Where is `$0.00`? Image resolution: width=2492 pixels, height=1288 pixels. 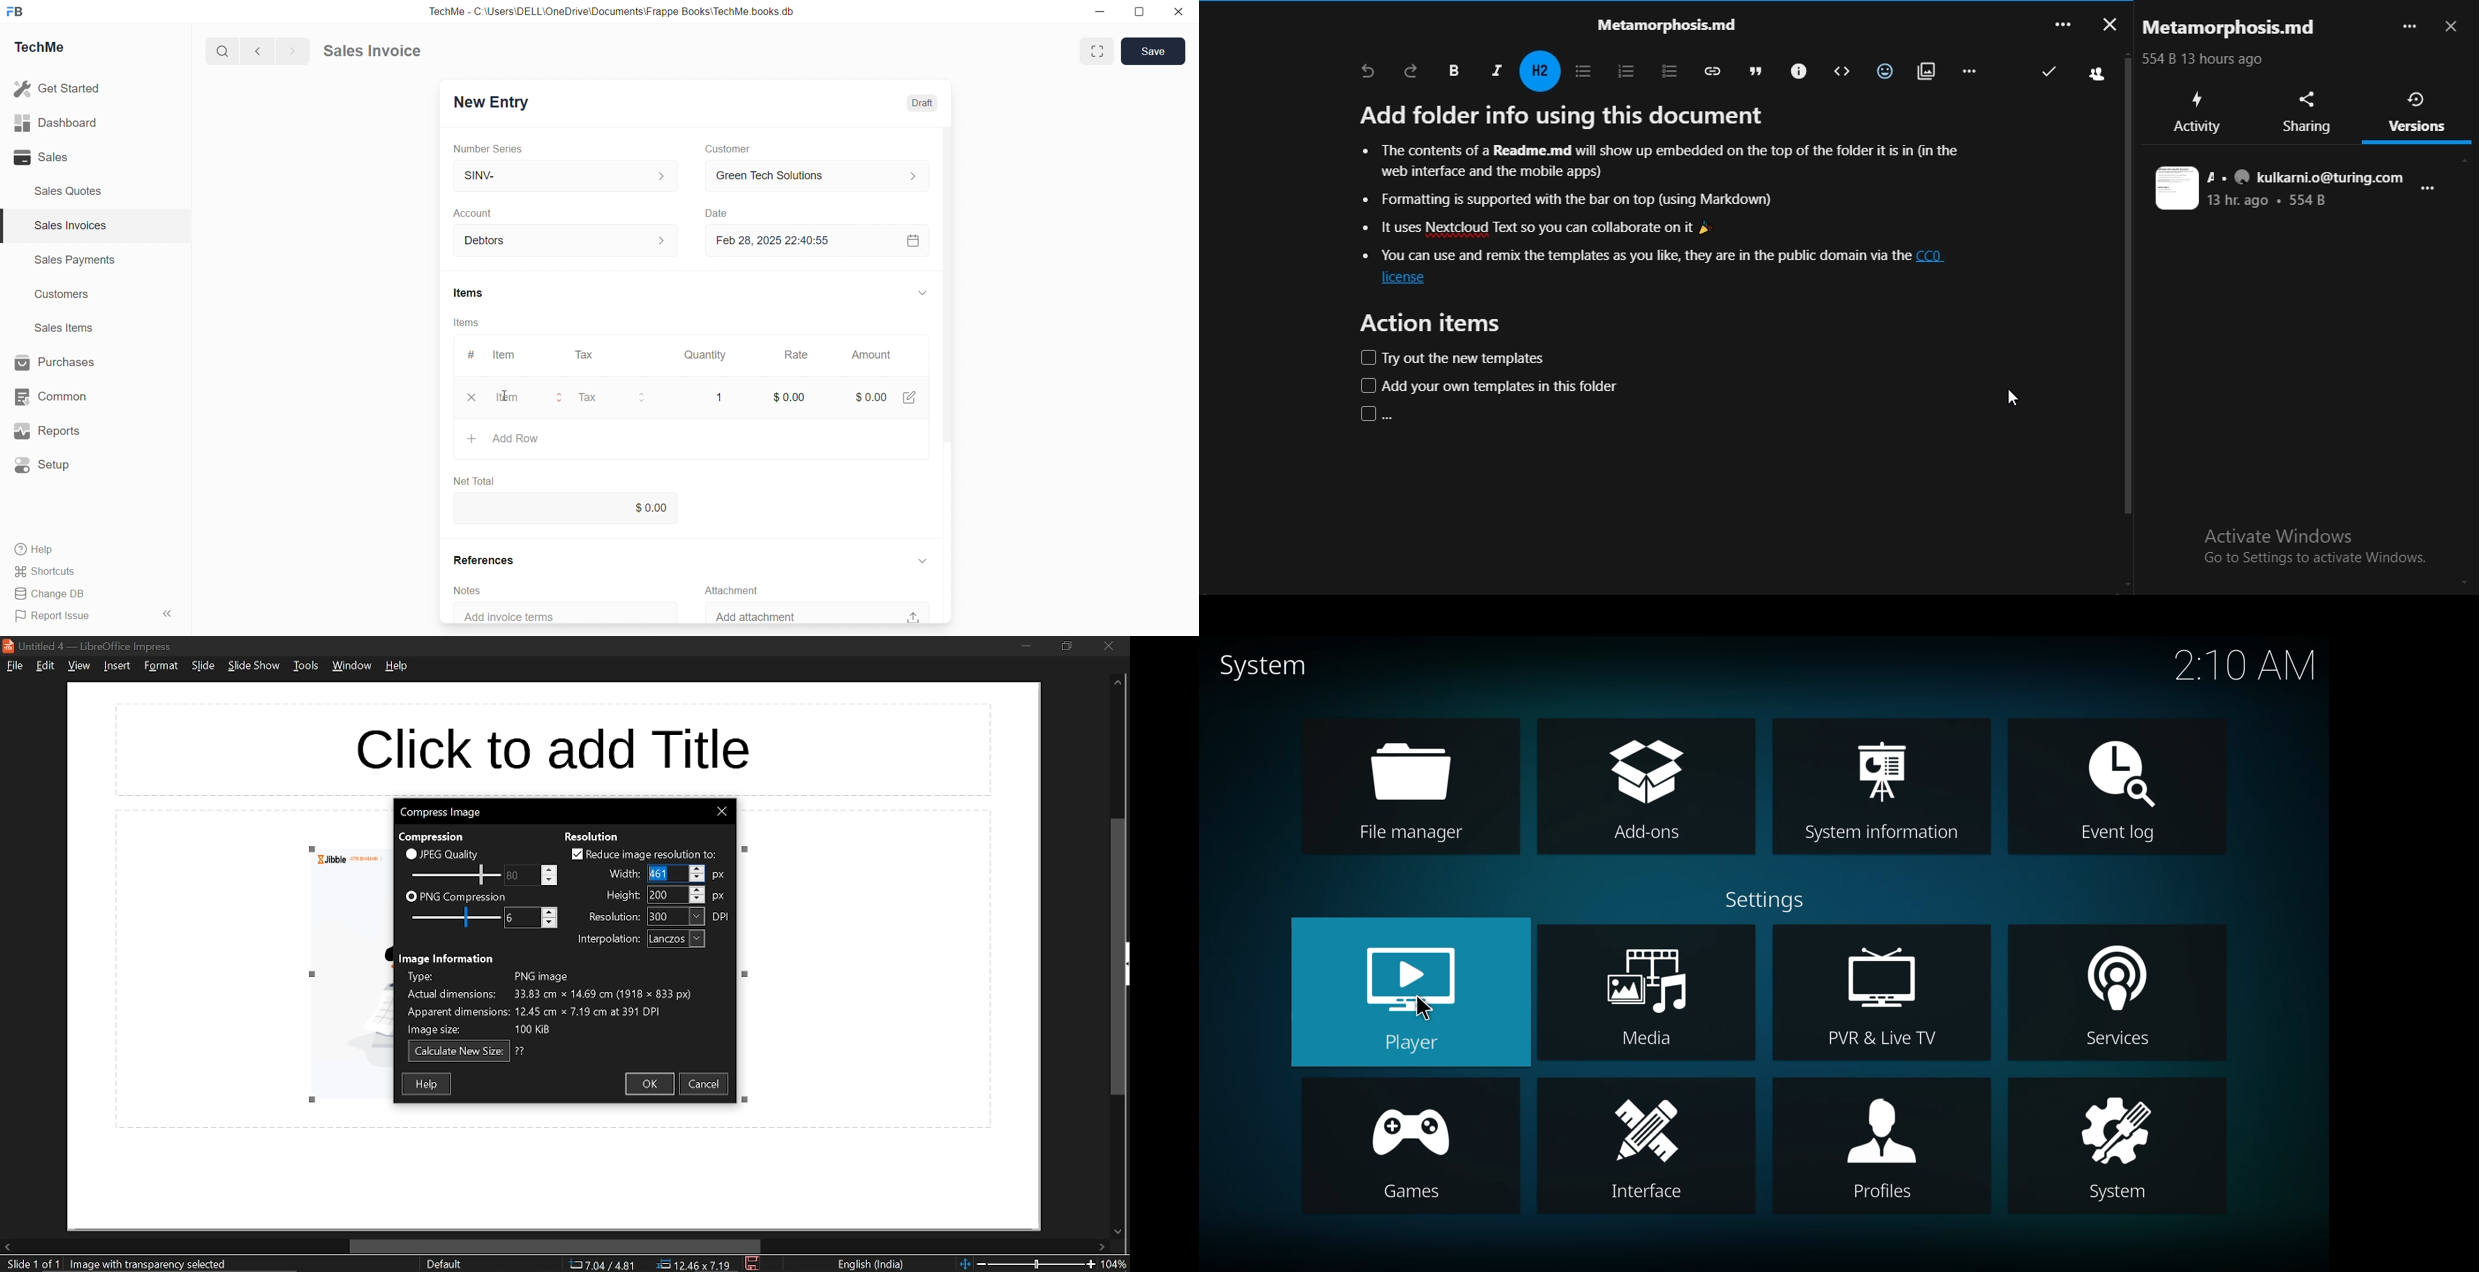
$0.00 is located at coordinates (790, 397).